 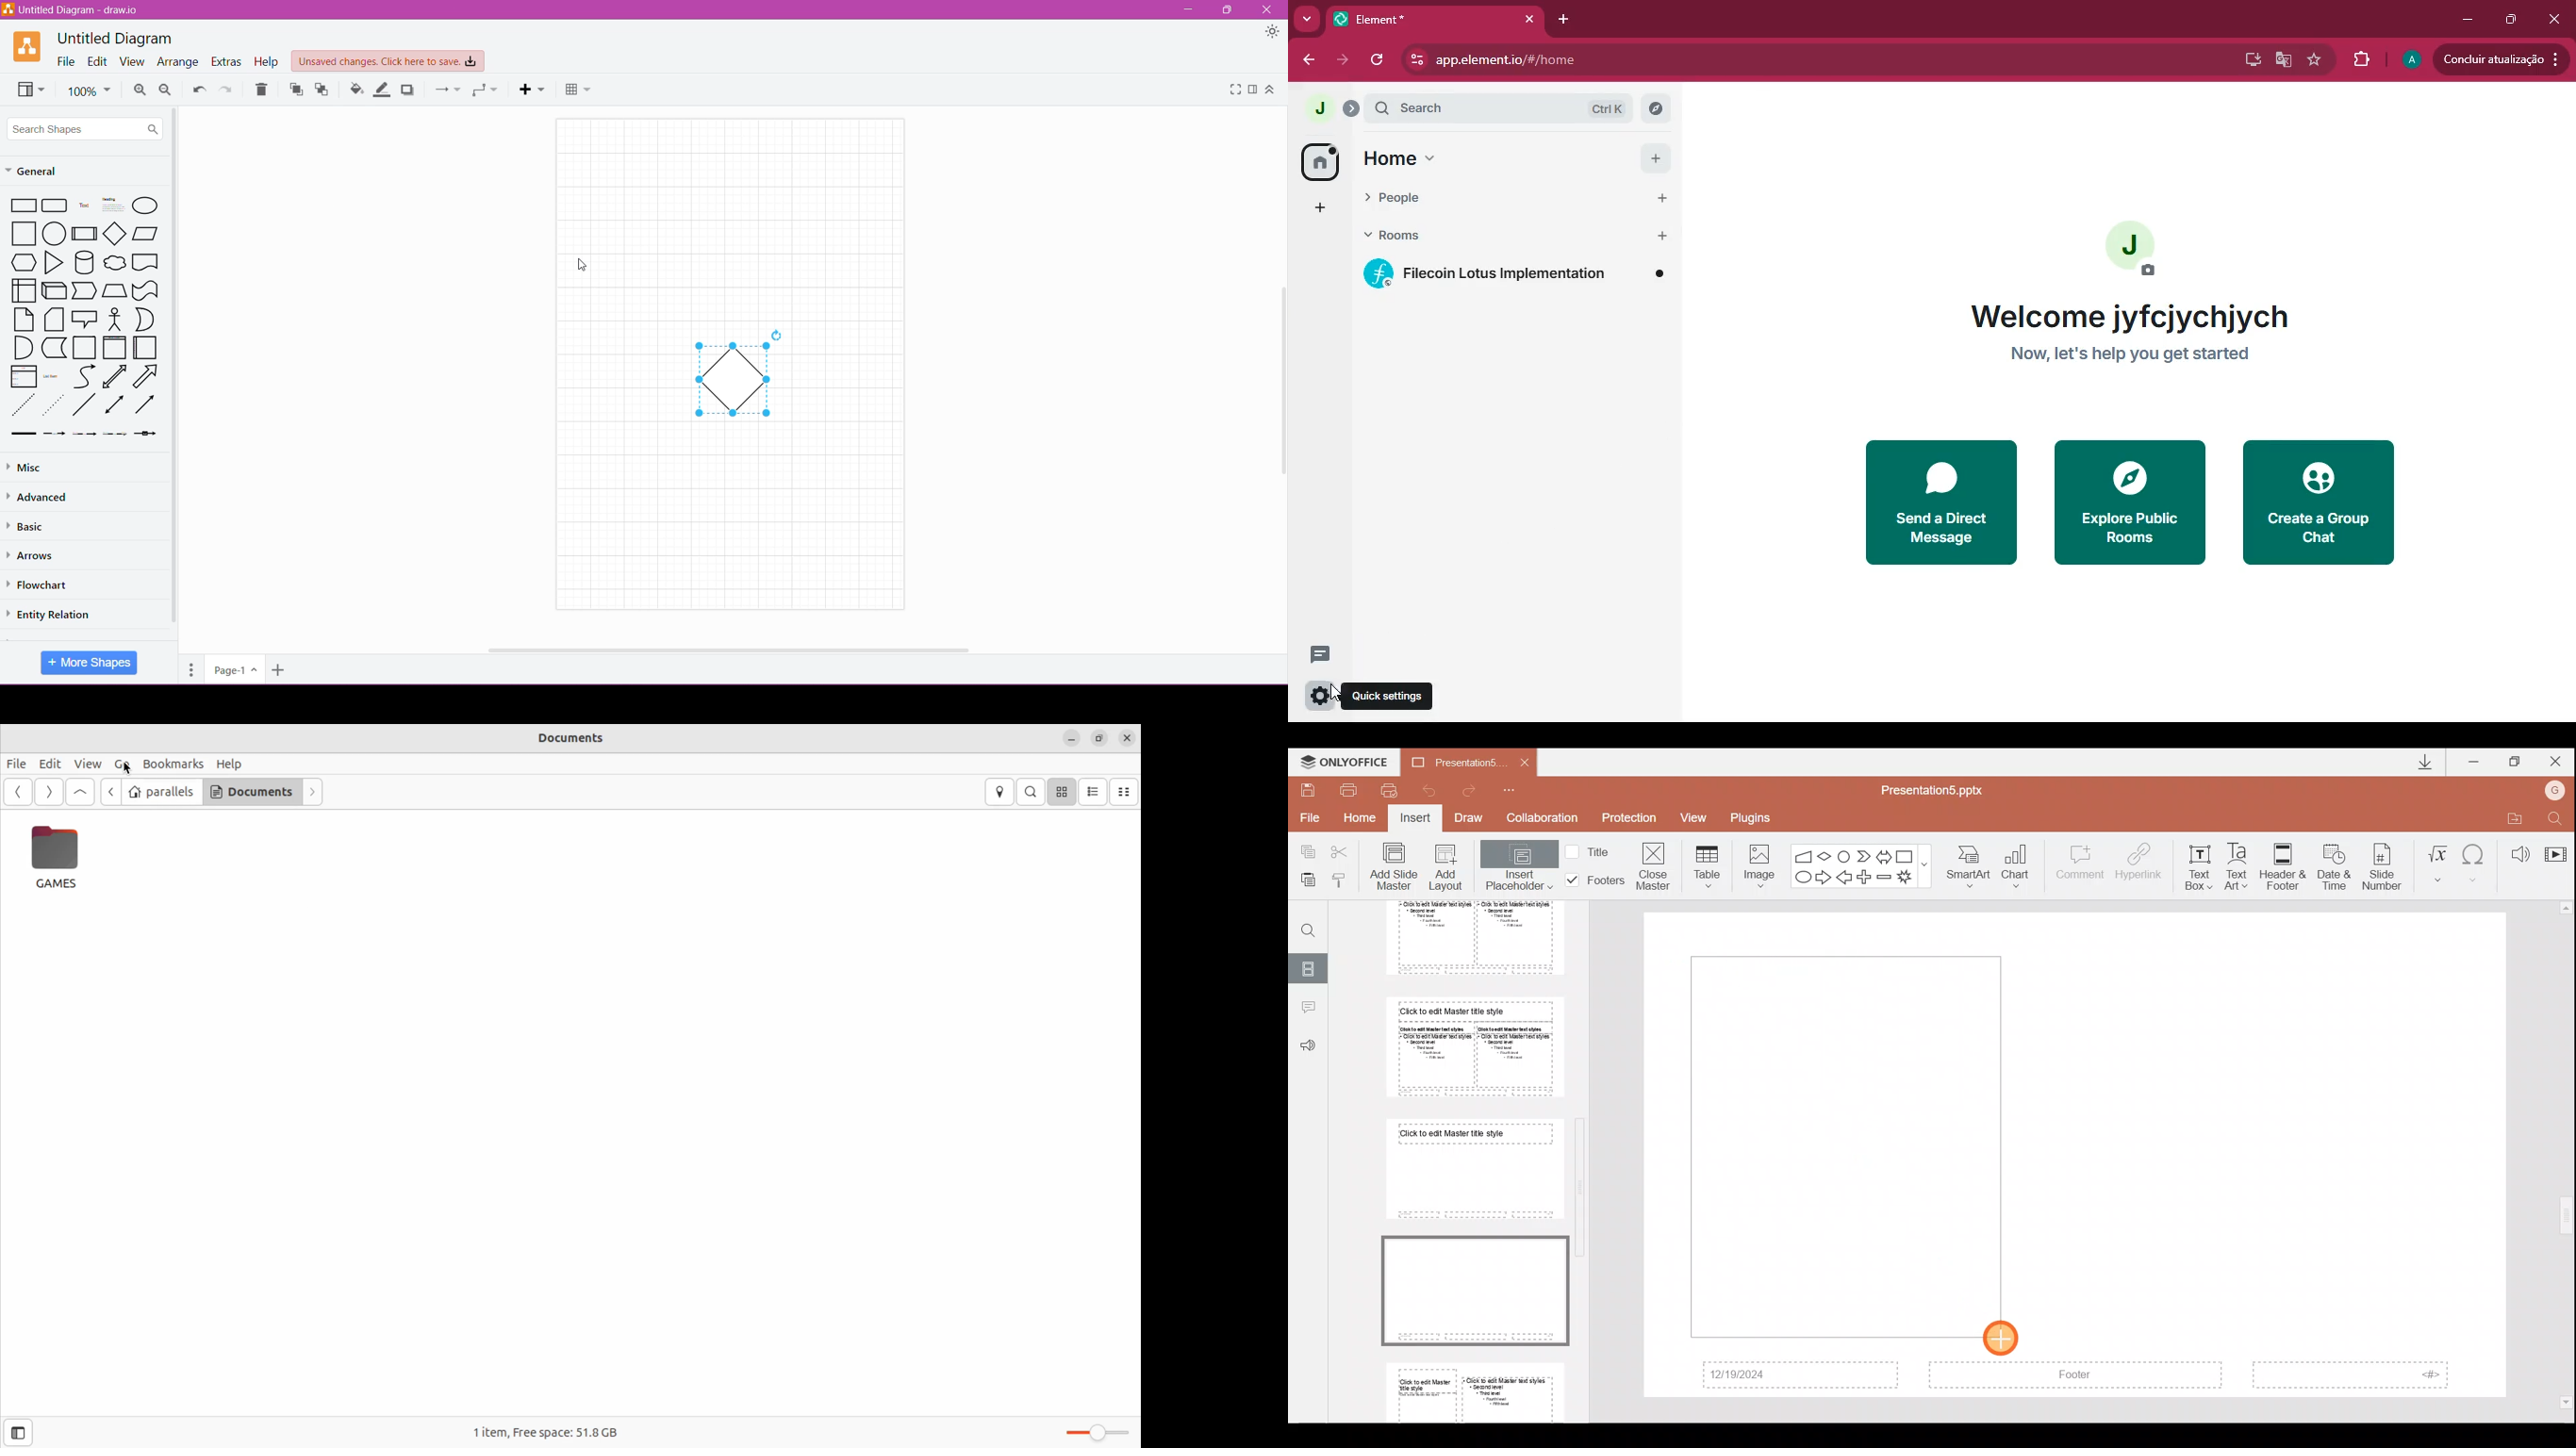 I want to click on Redo, so click(x=229, y=89).